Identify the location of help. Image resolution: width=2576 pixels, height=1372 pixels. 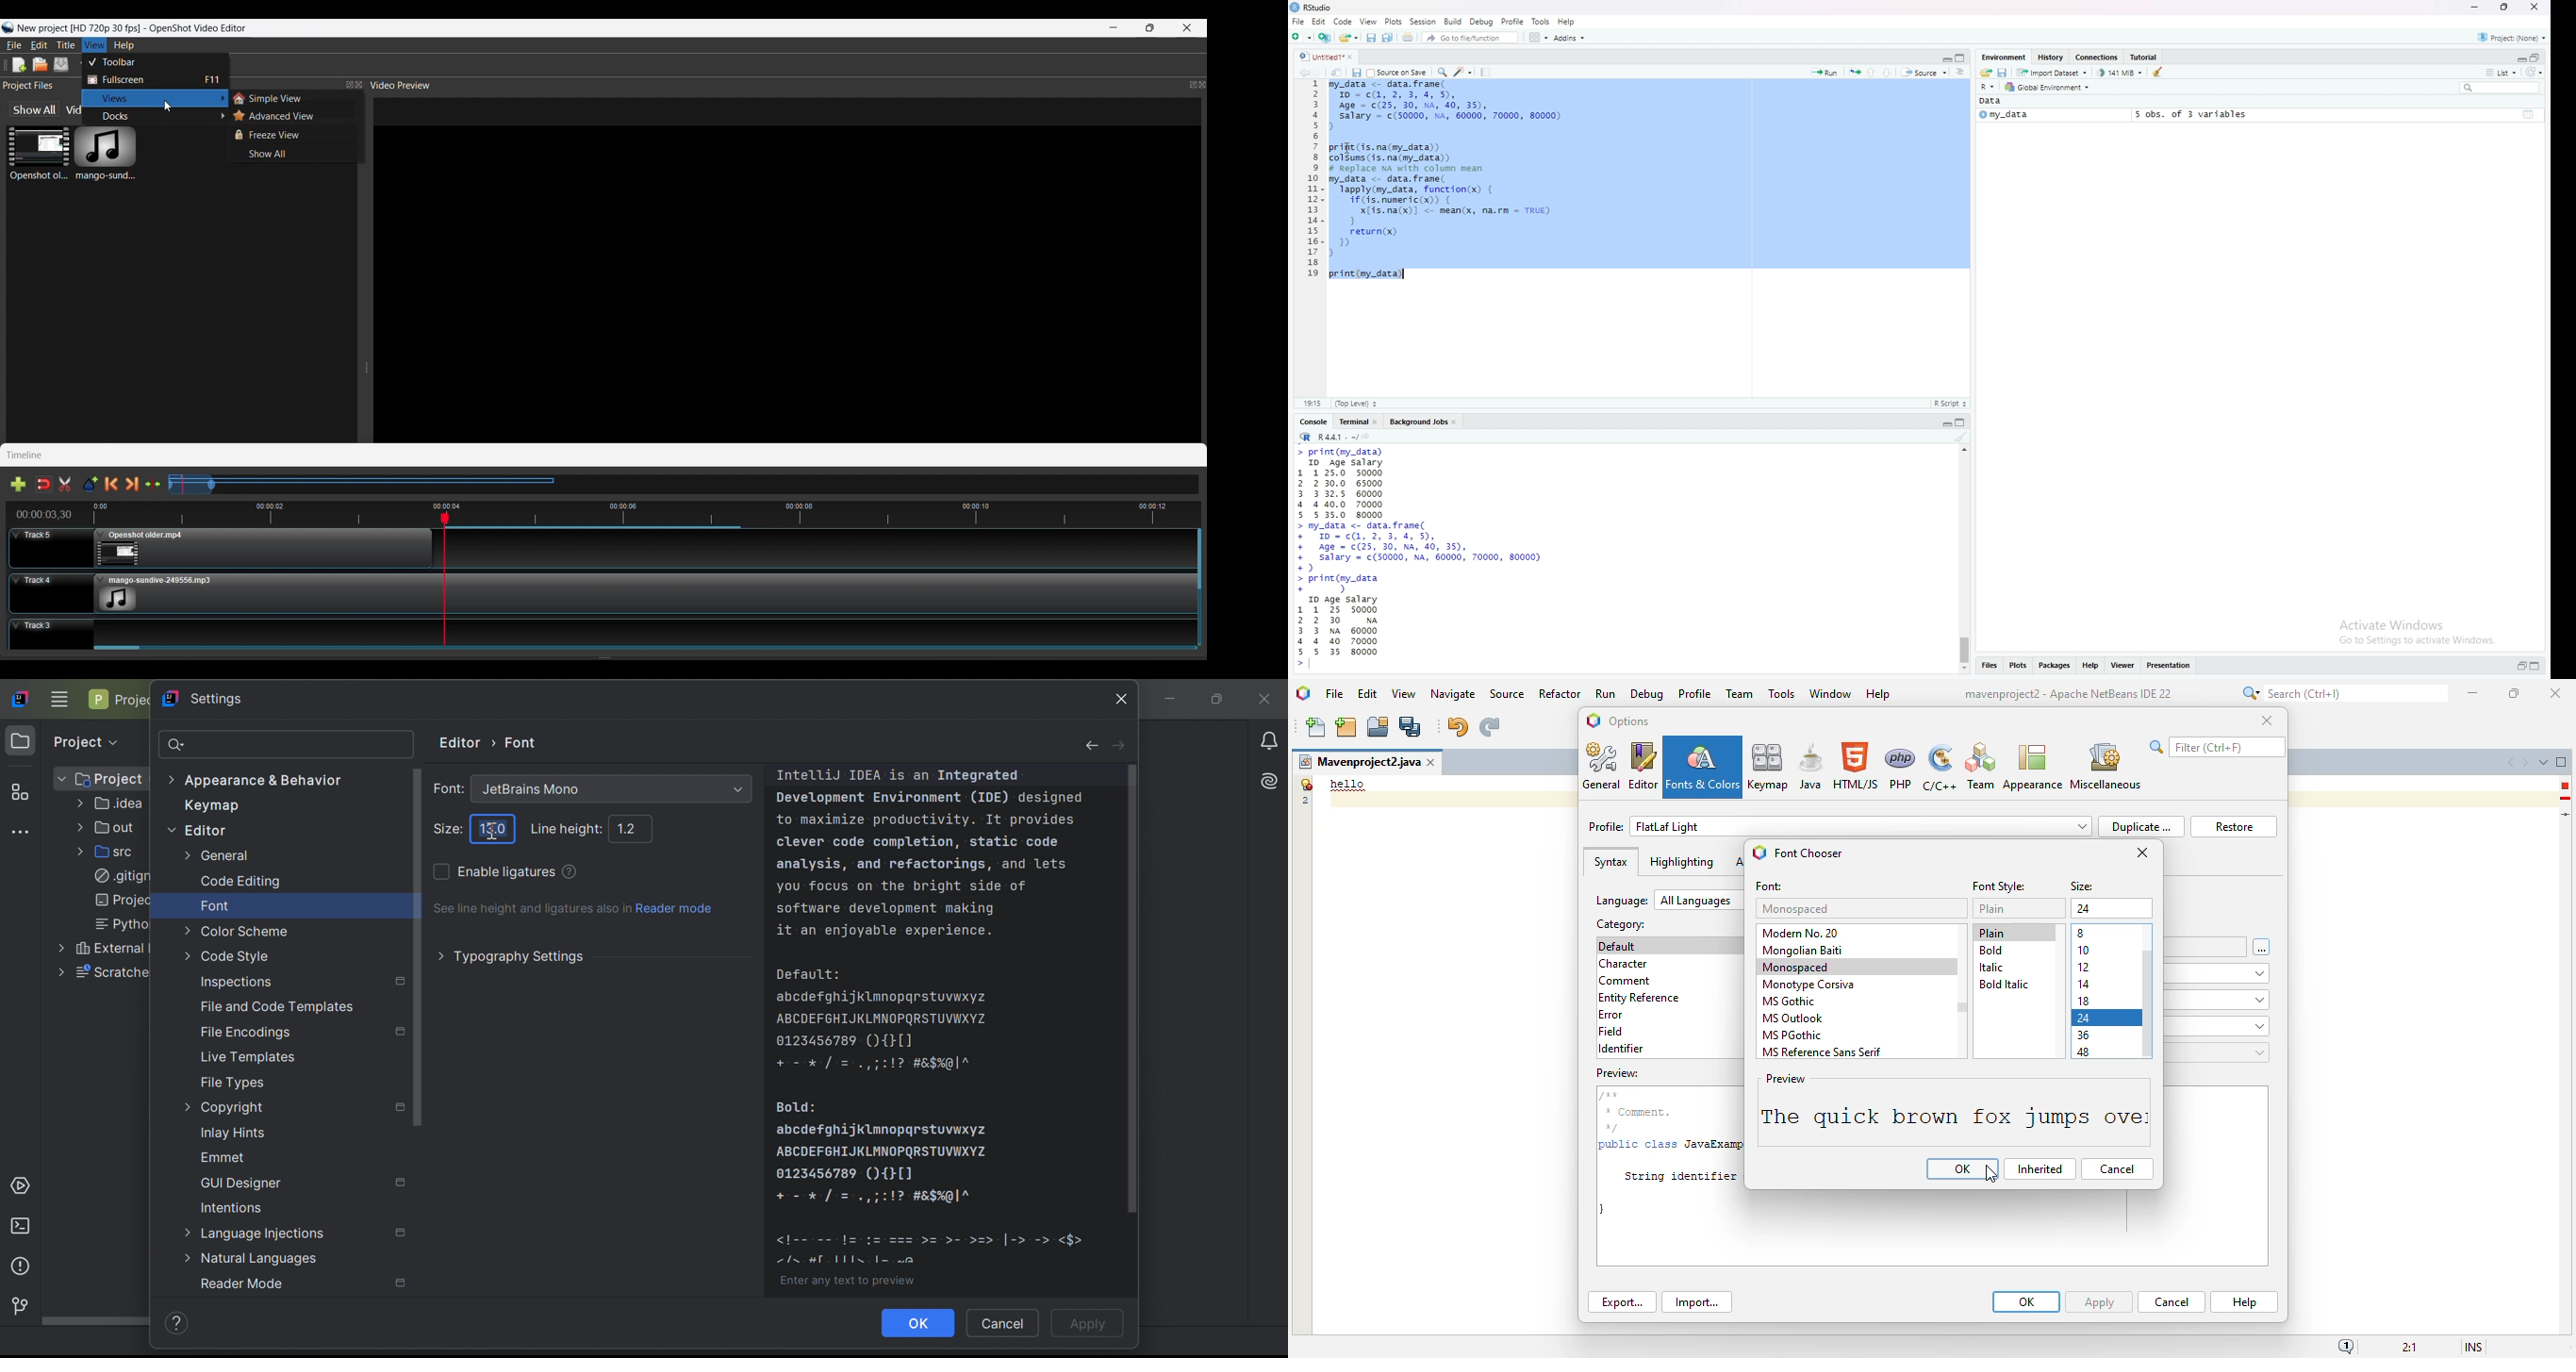
(2091, 665).